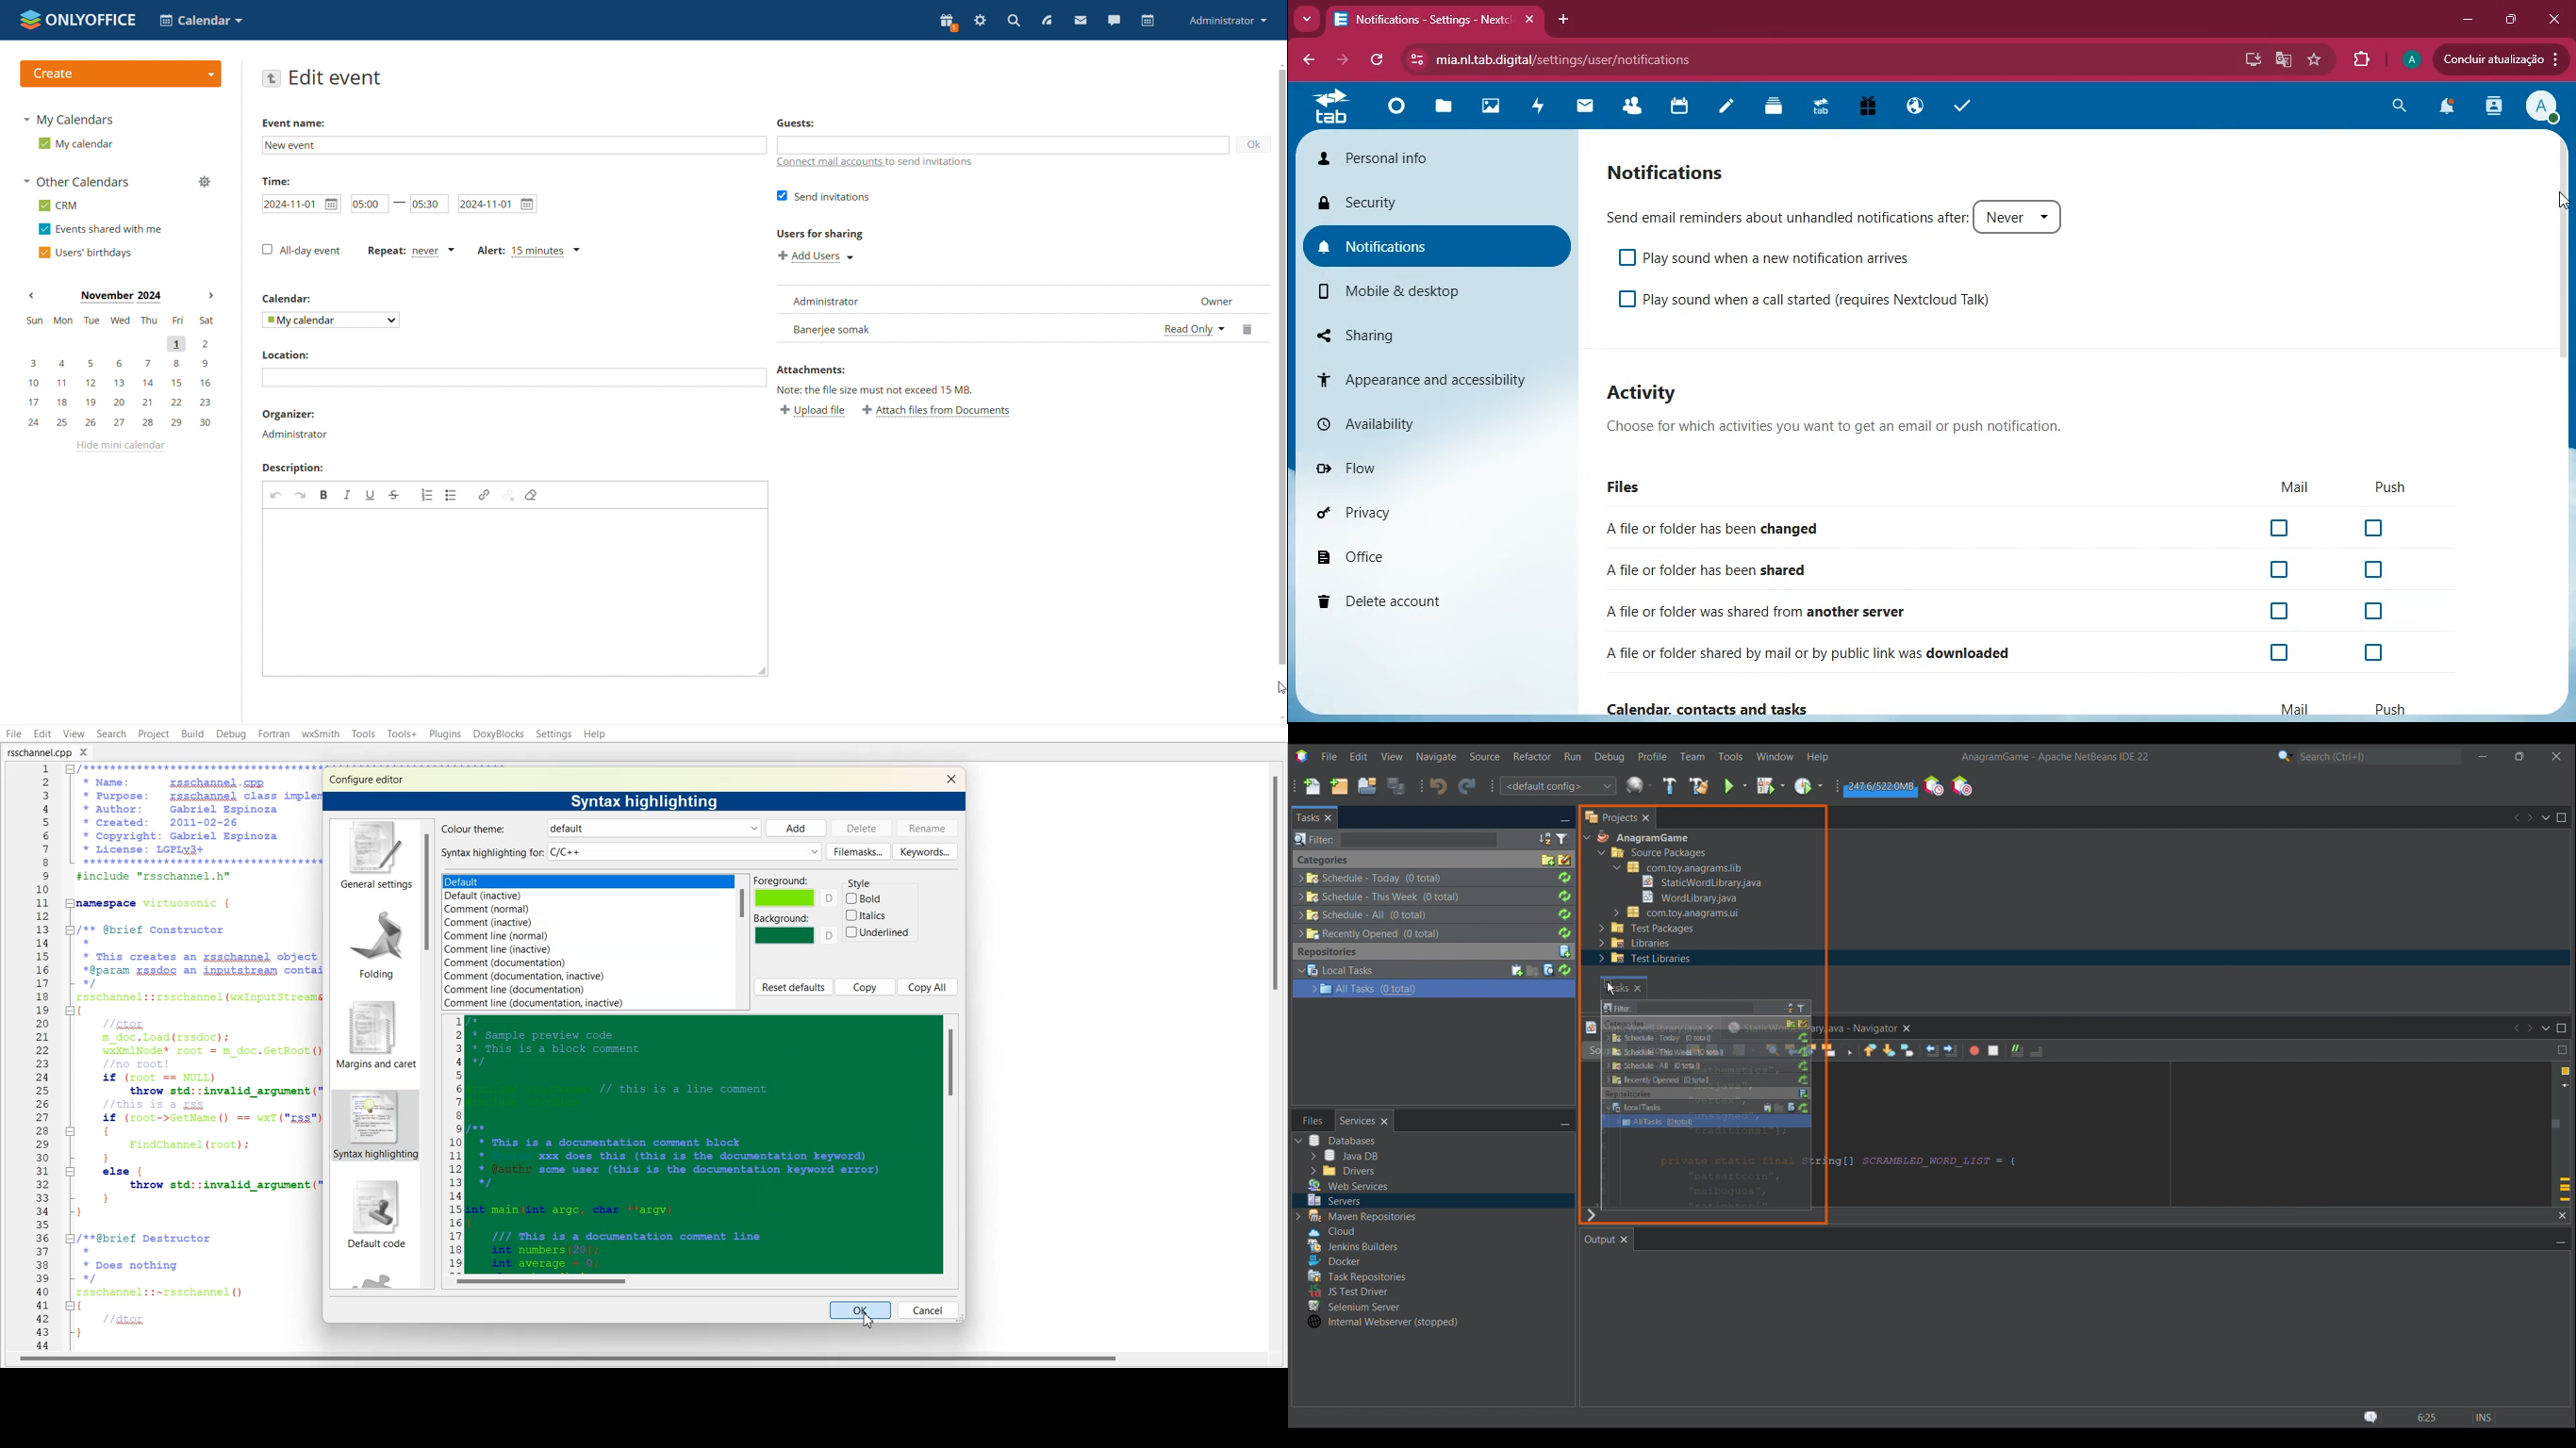 The image size is (2576, 1456). What do you see at coordinates (1435, 424) in the screenshot?
I see `availability` at bounding box center [1435, 424].